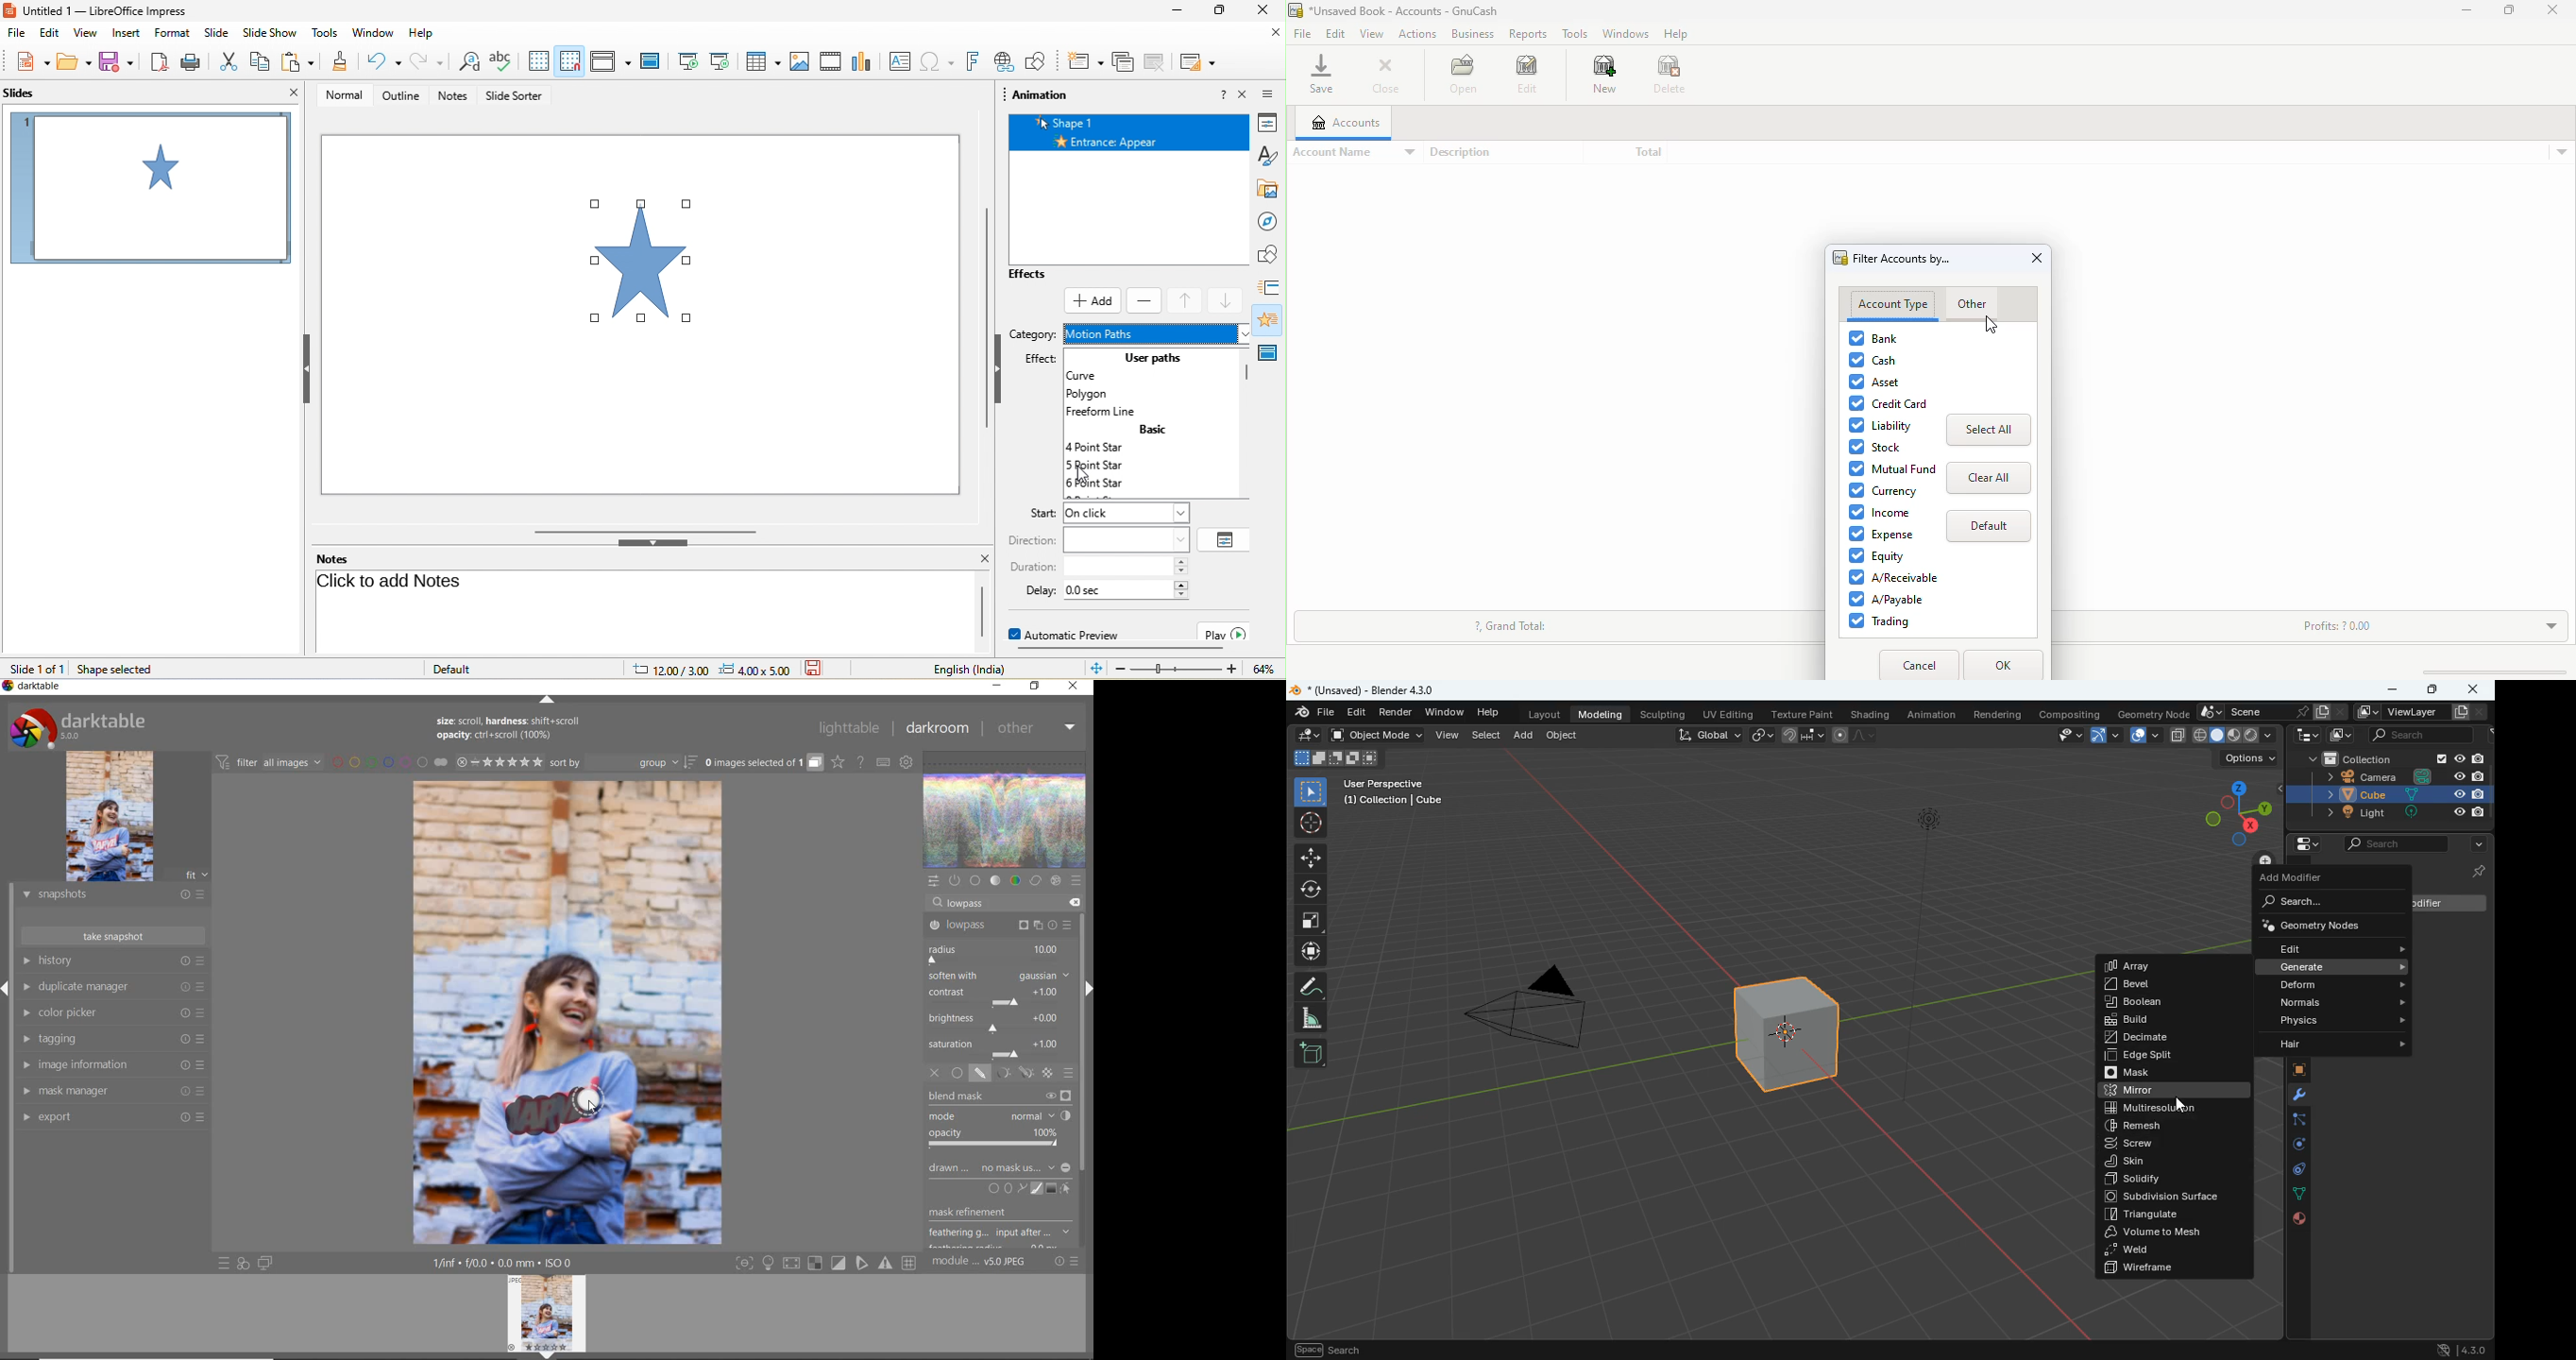 The height and width of the screenshot is (1372, 2576). I want to click on filter all images by module order, so click(270, 763).